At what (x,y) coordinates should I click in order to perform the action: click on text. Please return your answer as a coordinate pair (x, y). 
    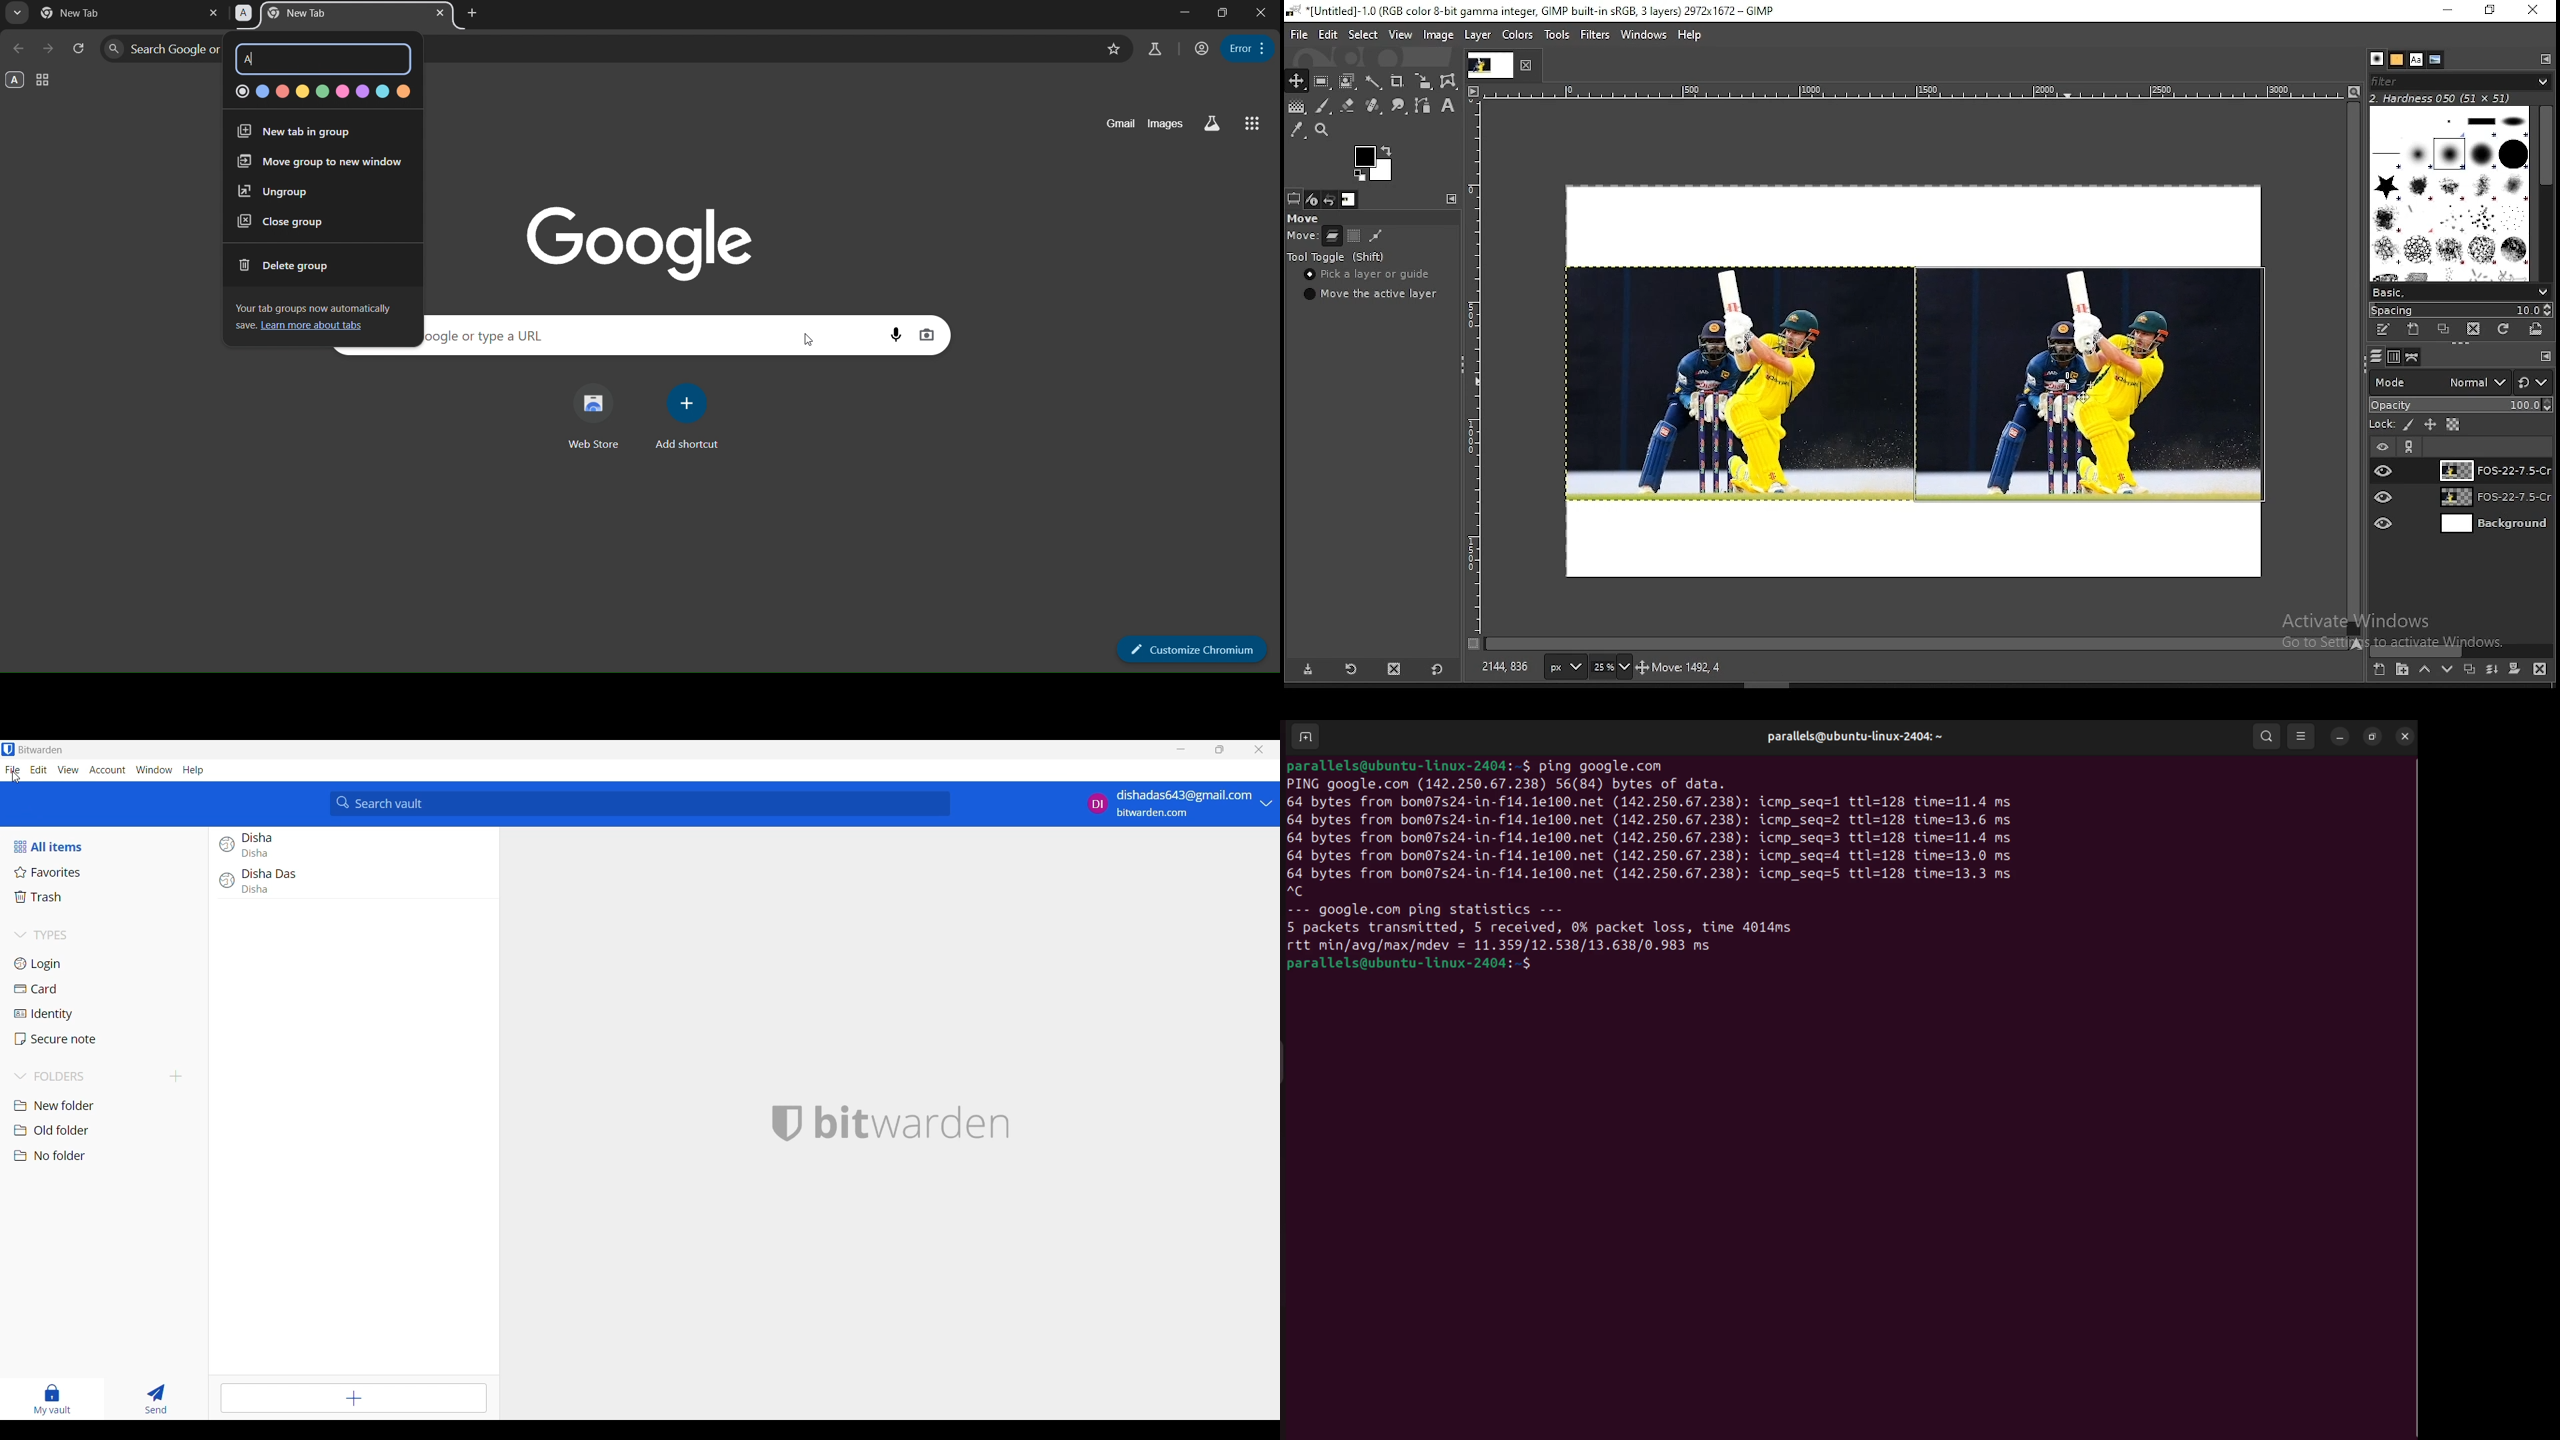
    Looking at the image, I should click on (2399, 631).